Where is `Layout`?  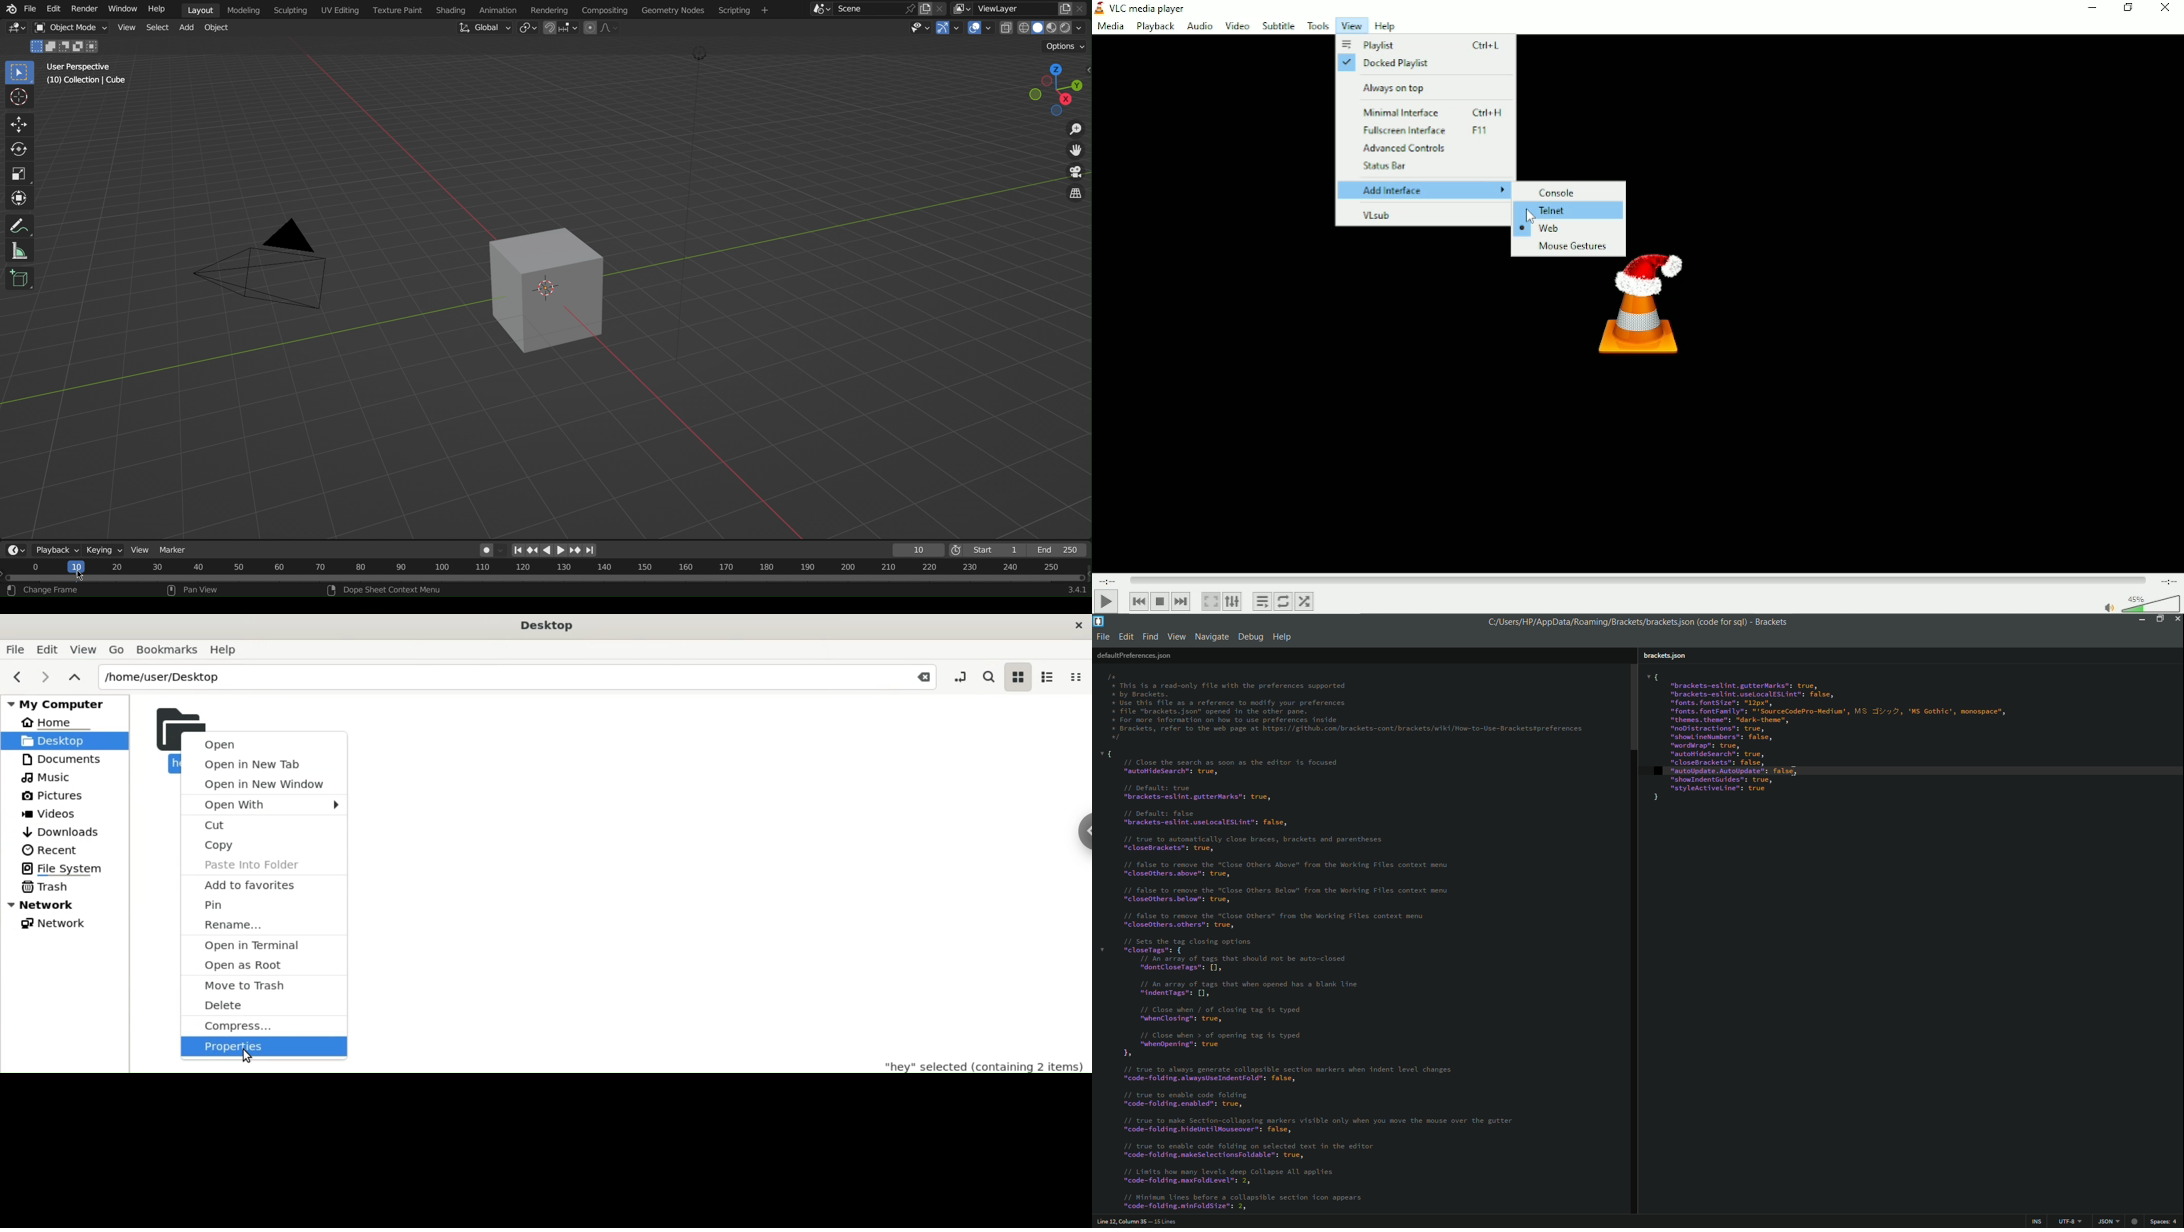 Layout is located at coordinates (200, 9).